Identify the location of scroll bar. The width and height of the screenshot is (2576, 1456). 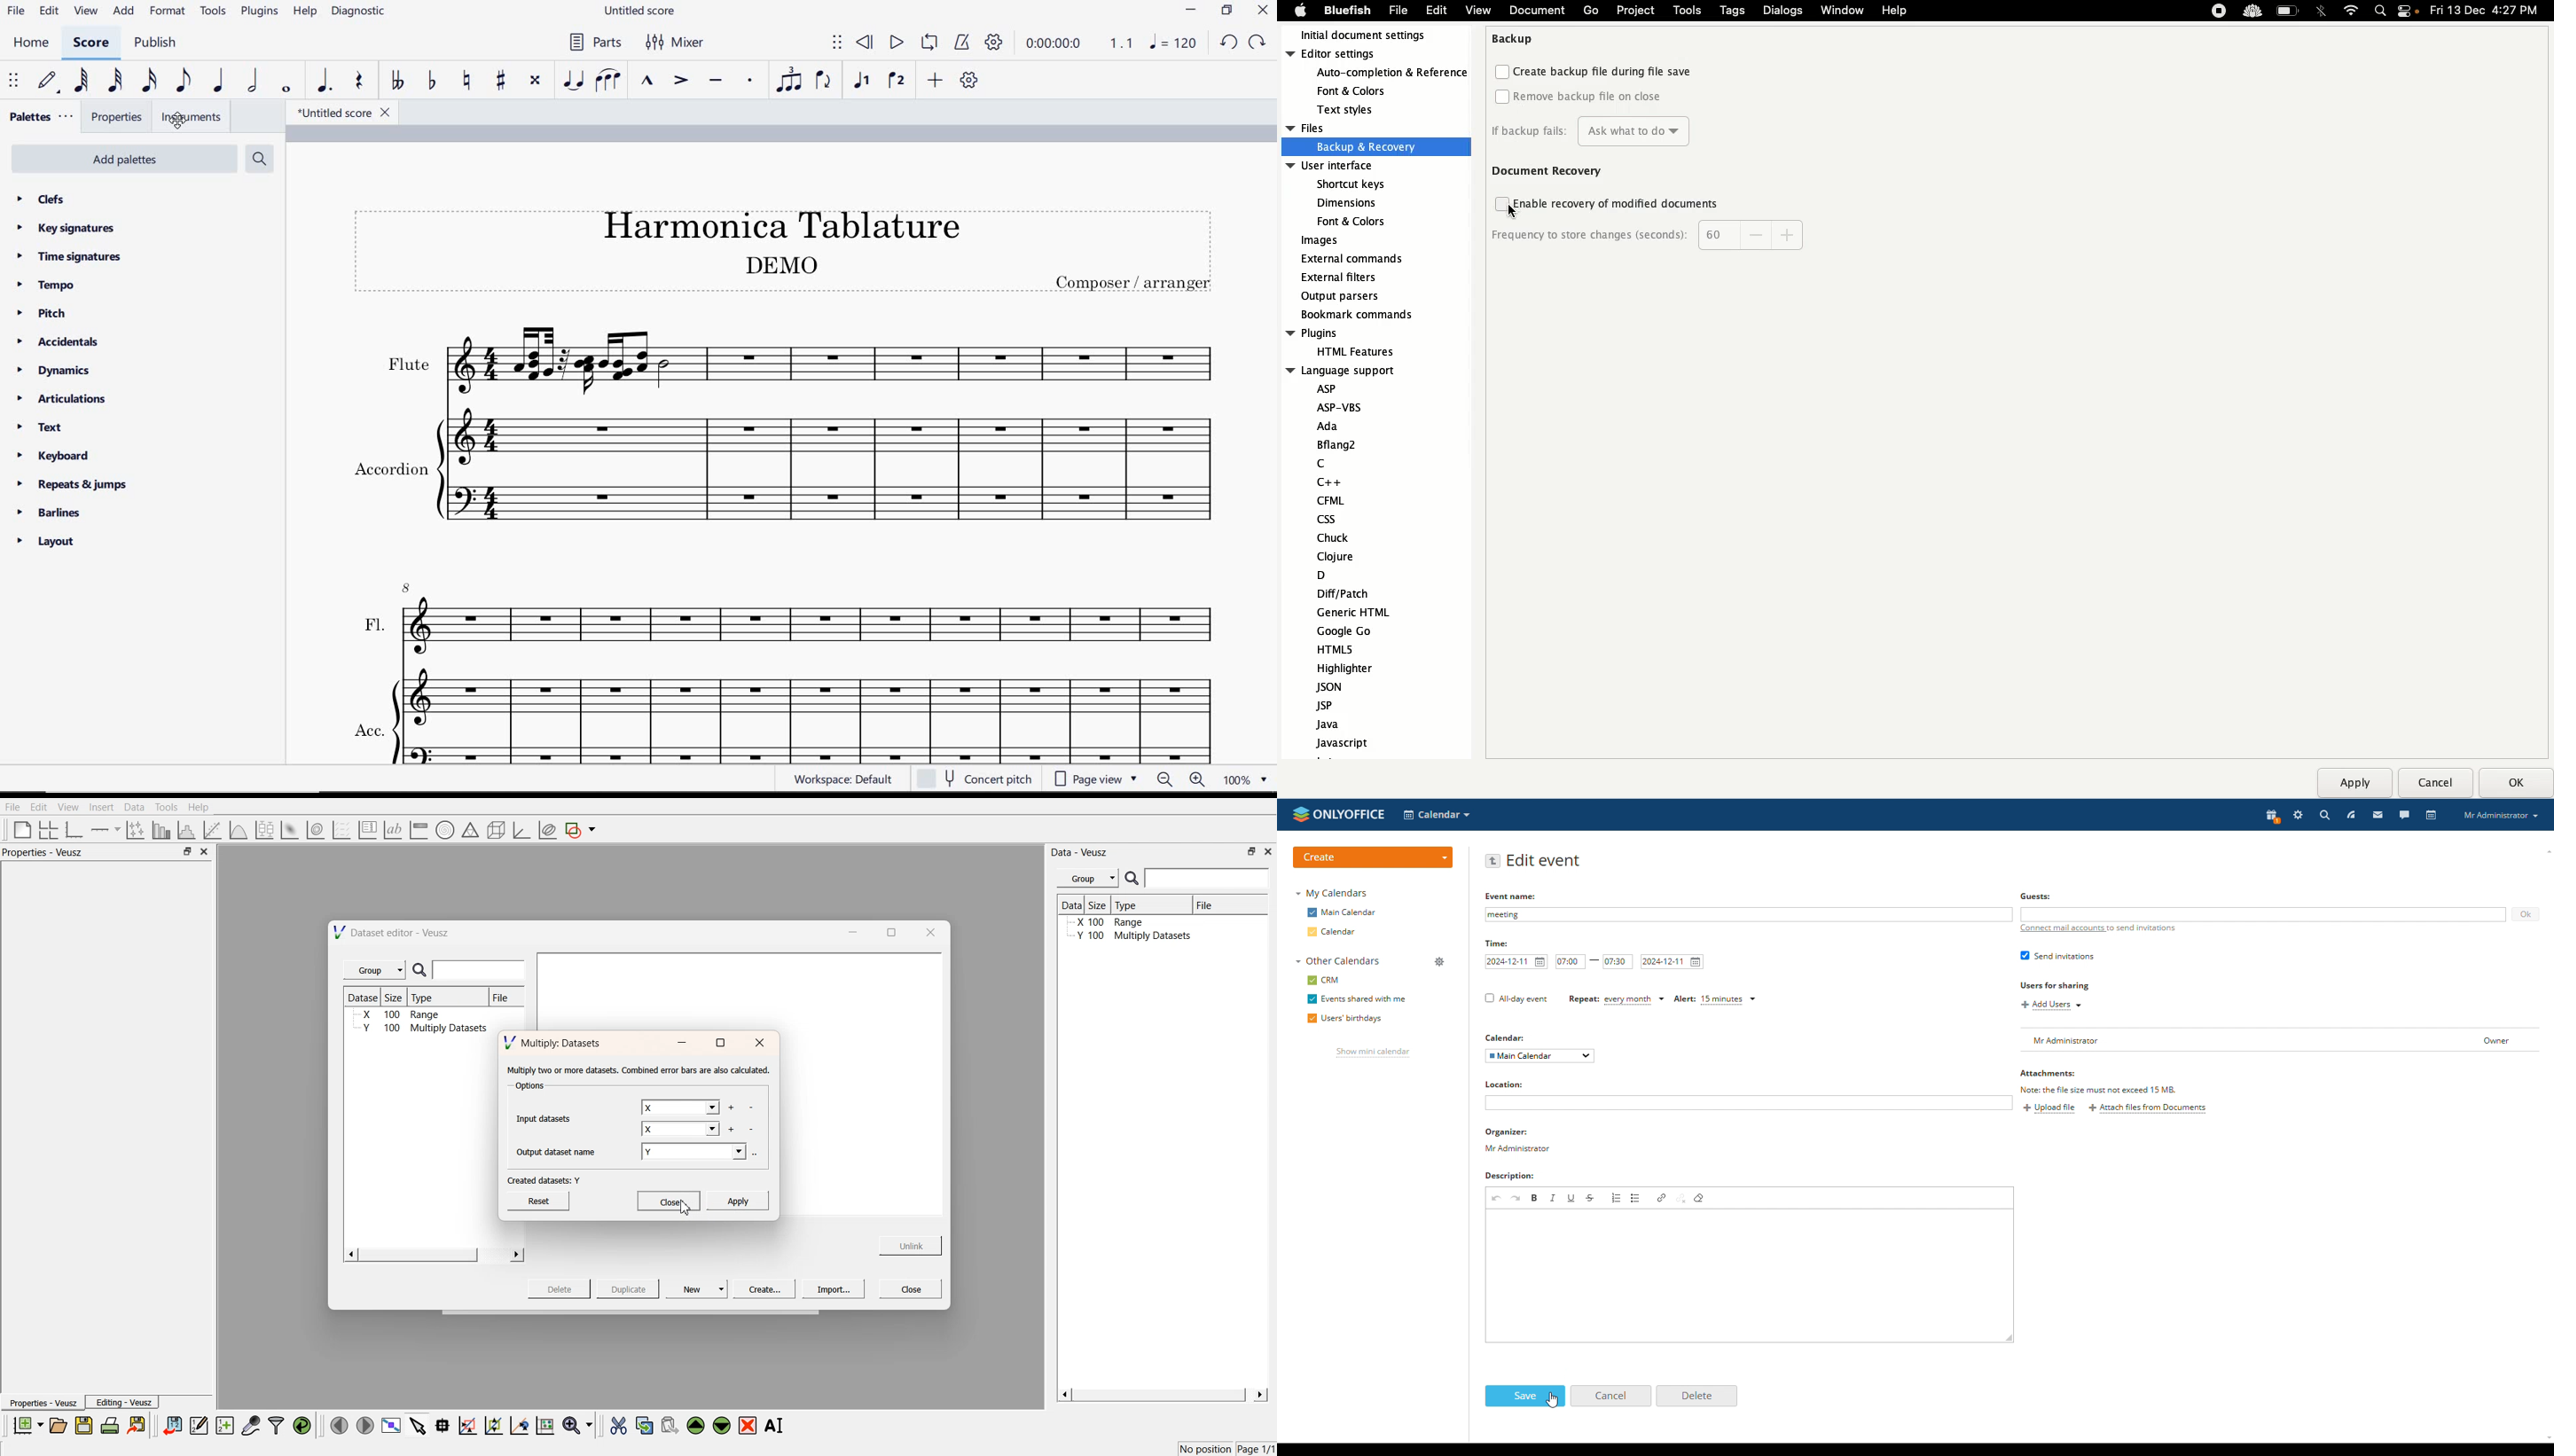
(1160, 1395).